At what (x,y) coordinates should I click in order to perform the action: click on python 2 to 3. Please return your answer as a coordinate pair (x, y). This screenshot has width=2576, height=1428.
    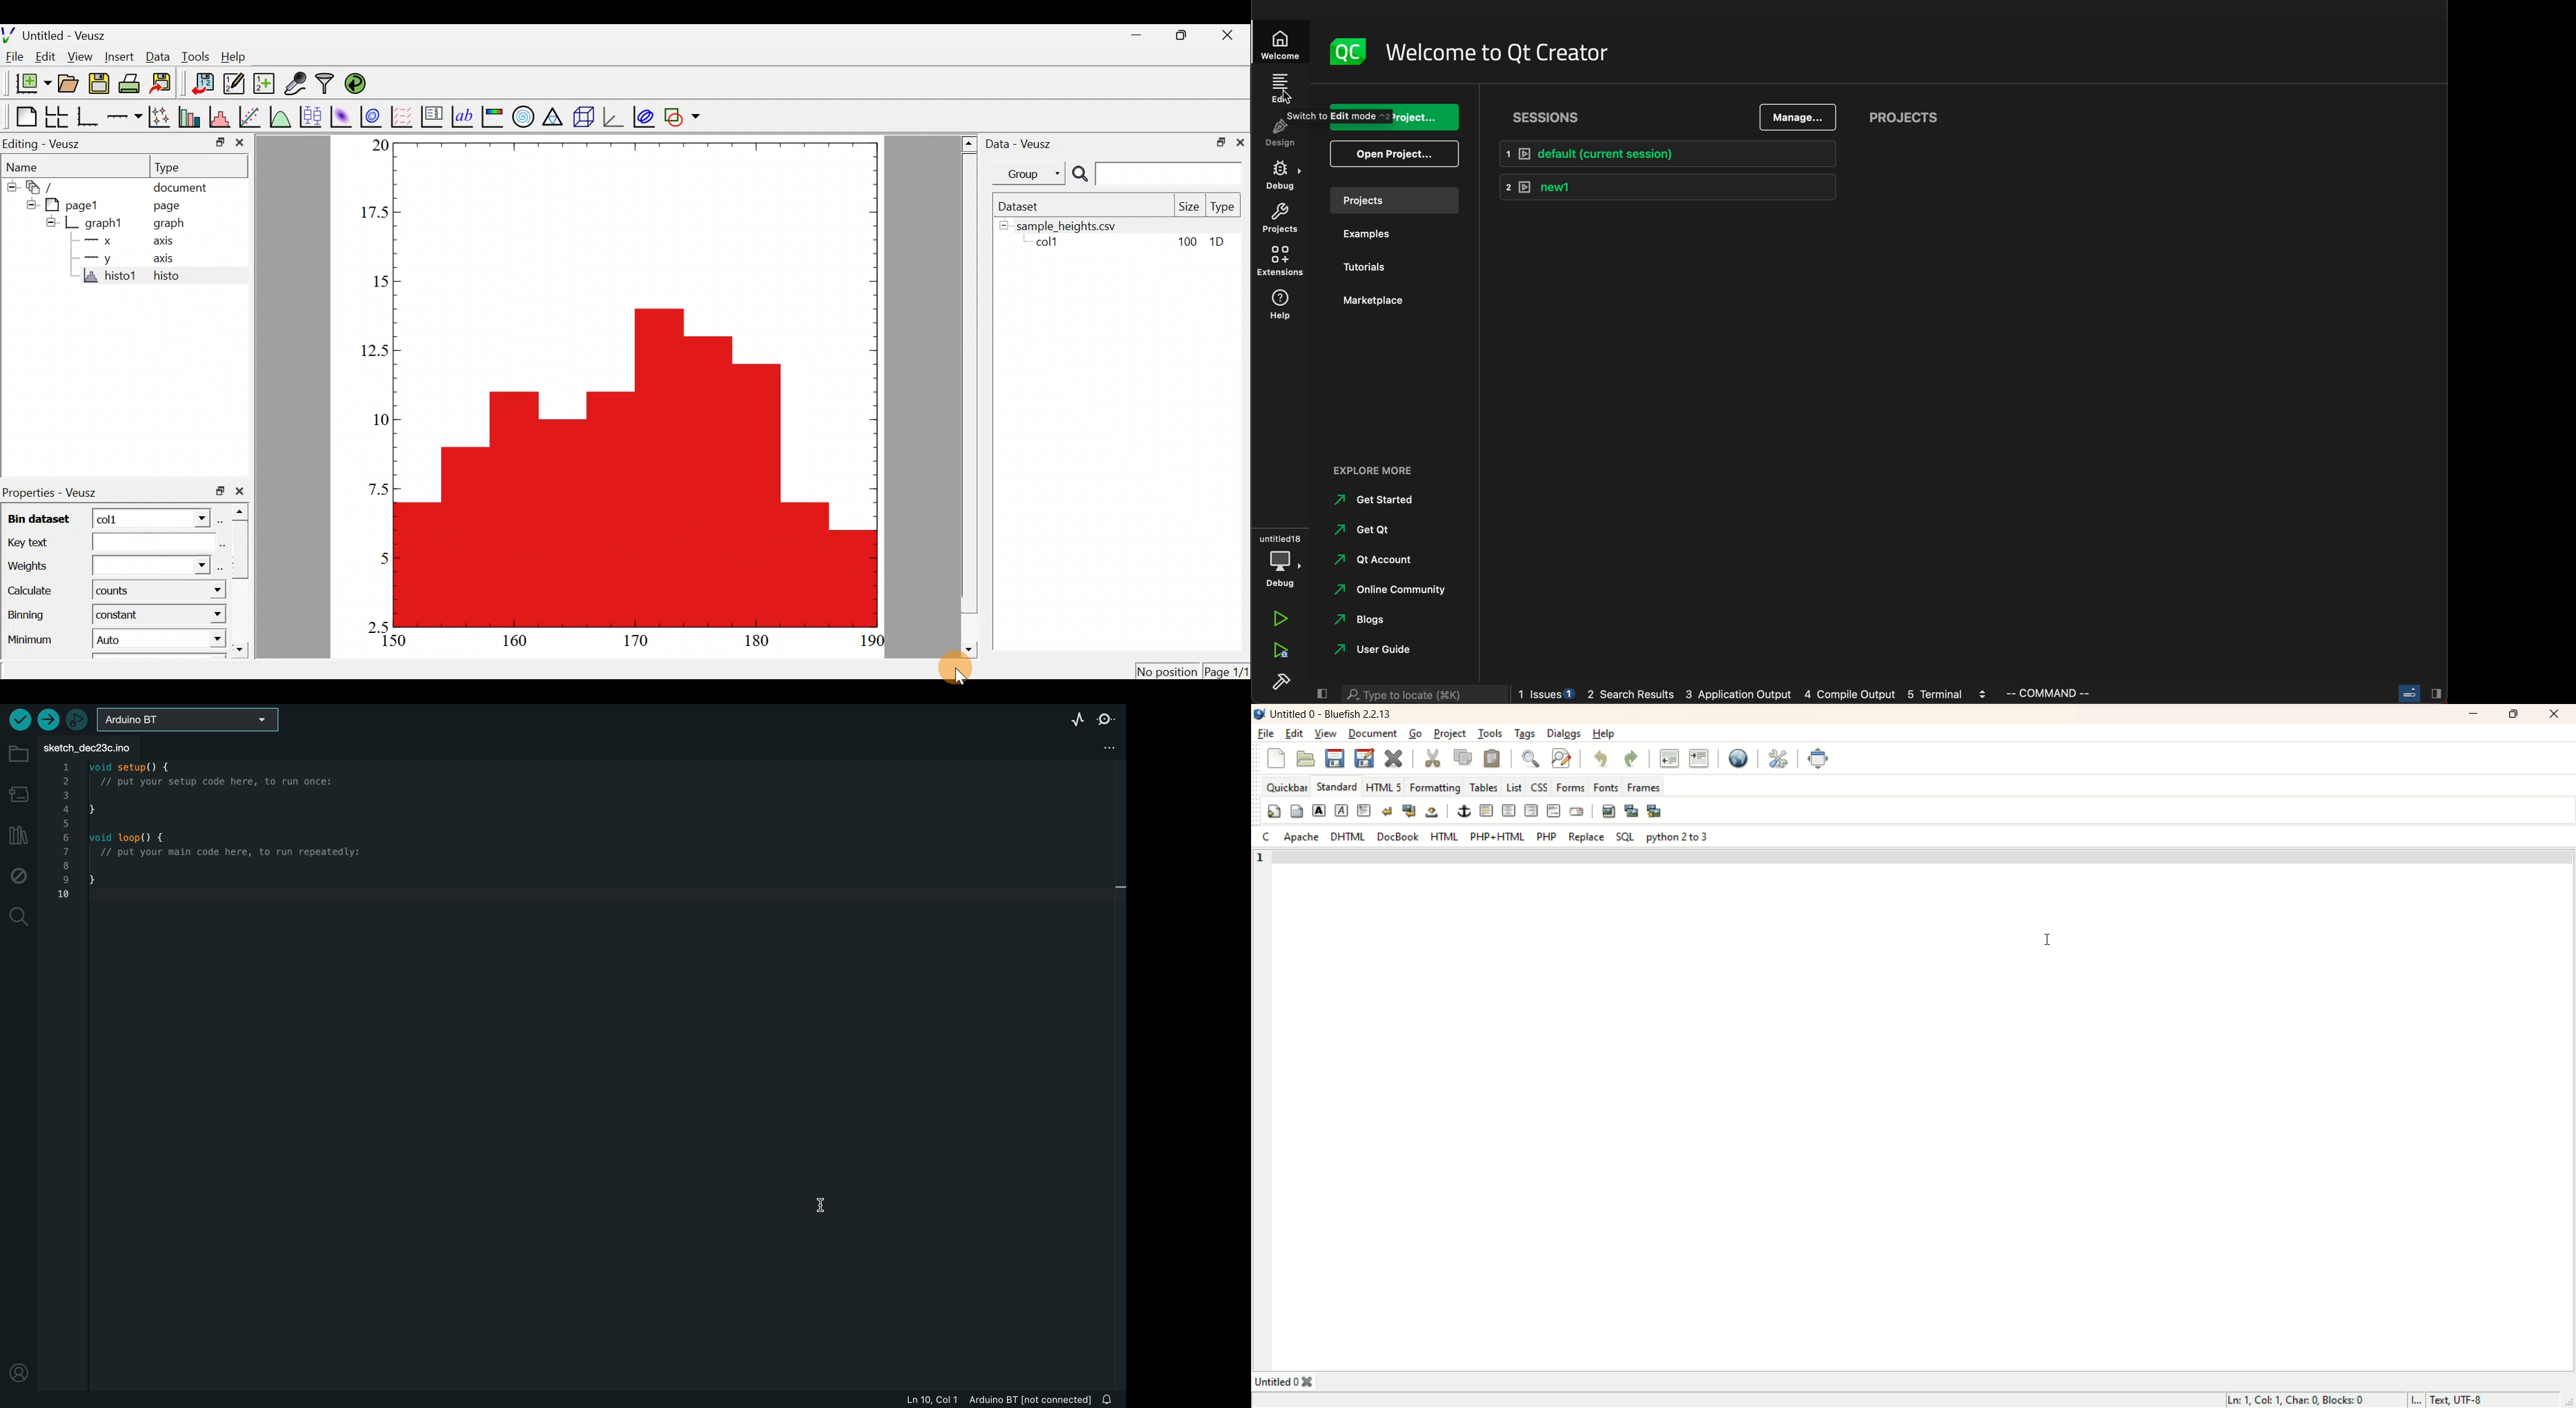
    Looking at the image, I should click on (1680, 837).